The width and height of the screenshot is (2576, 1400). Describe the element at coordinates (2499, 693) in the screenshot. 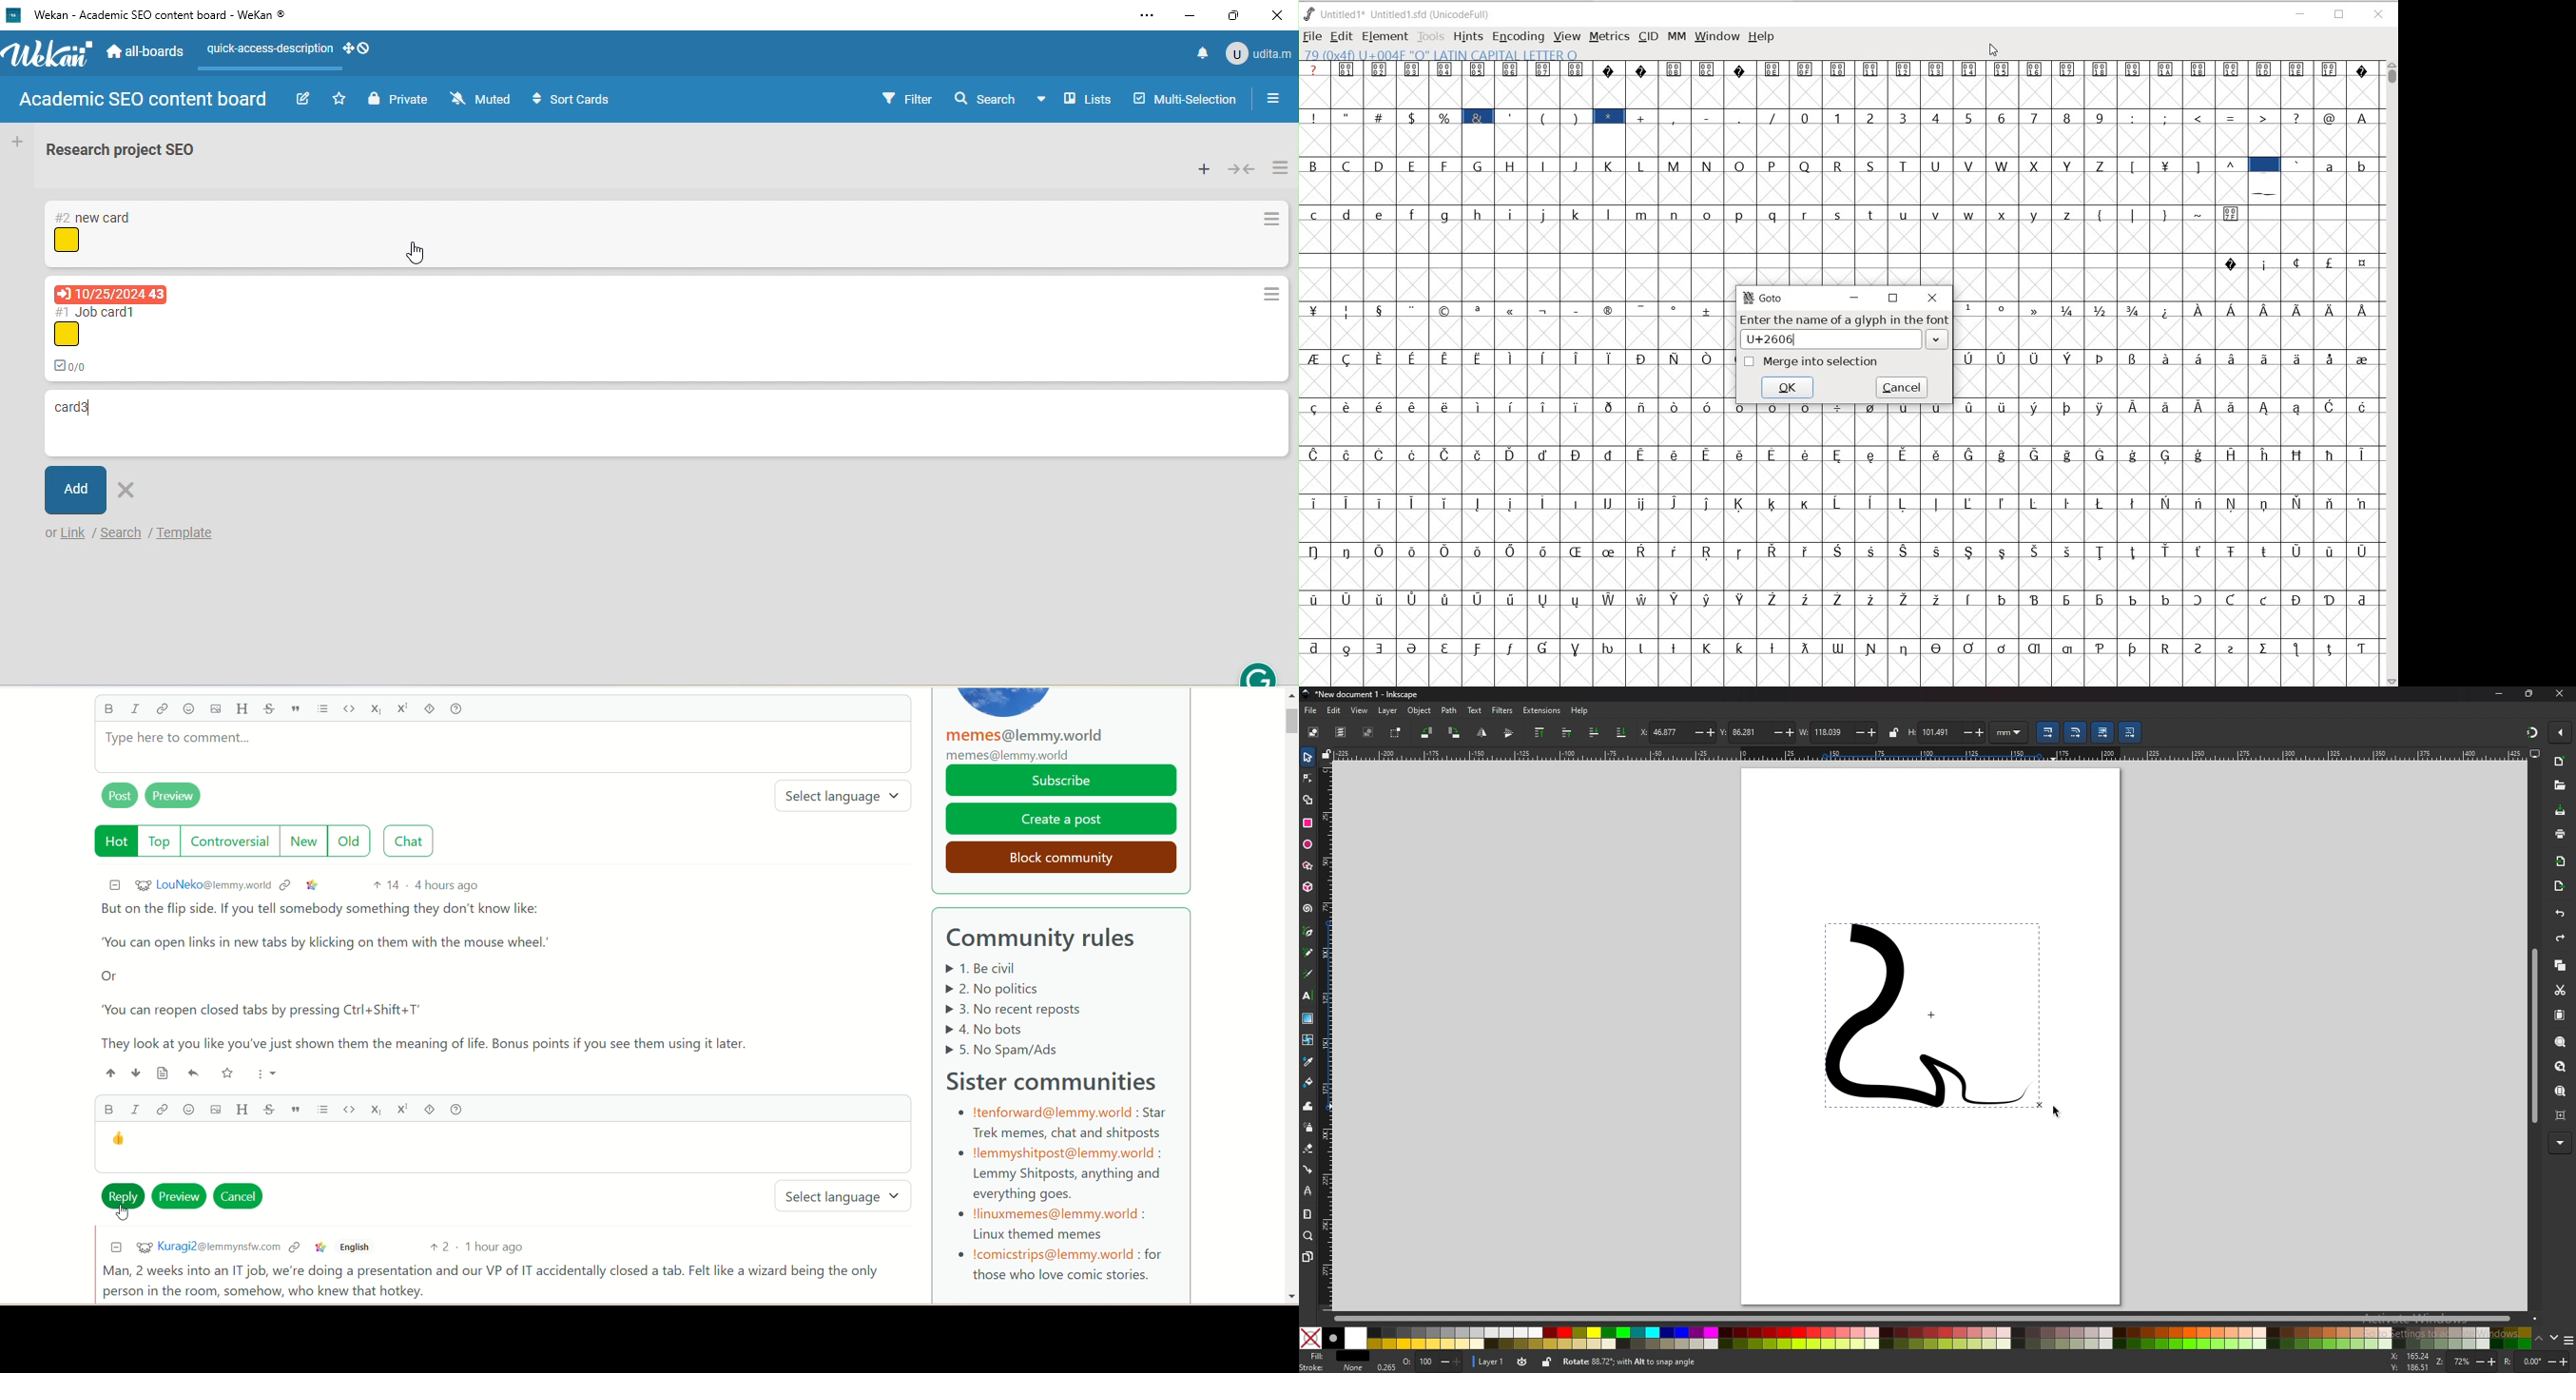

I see `minimize` at that location.